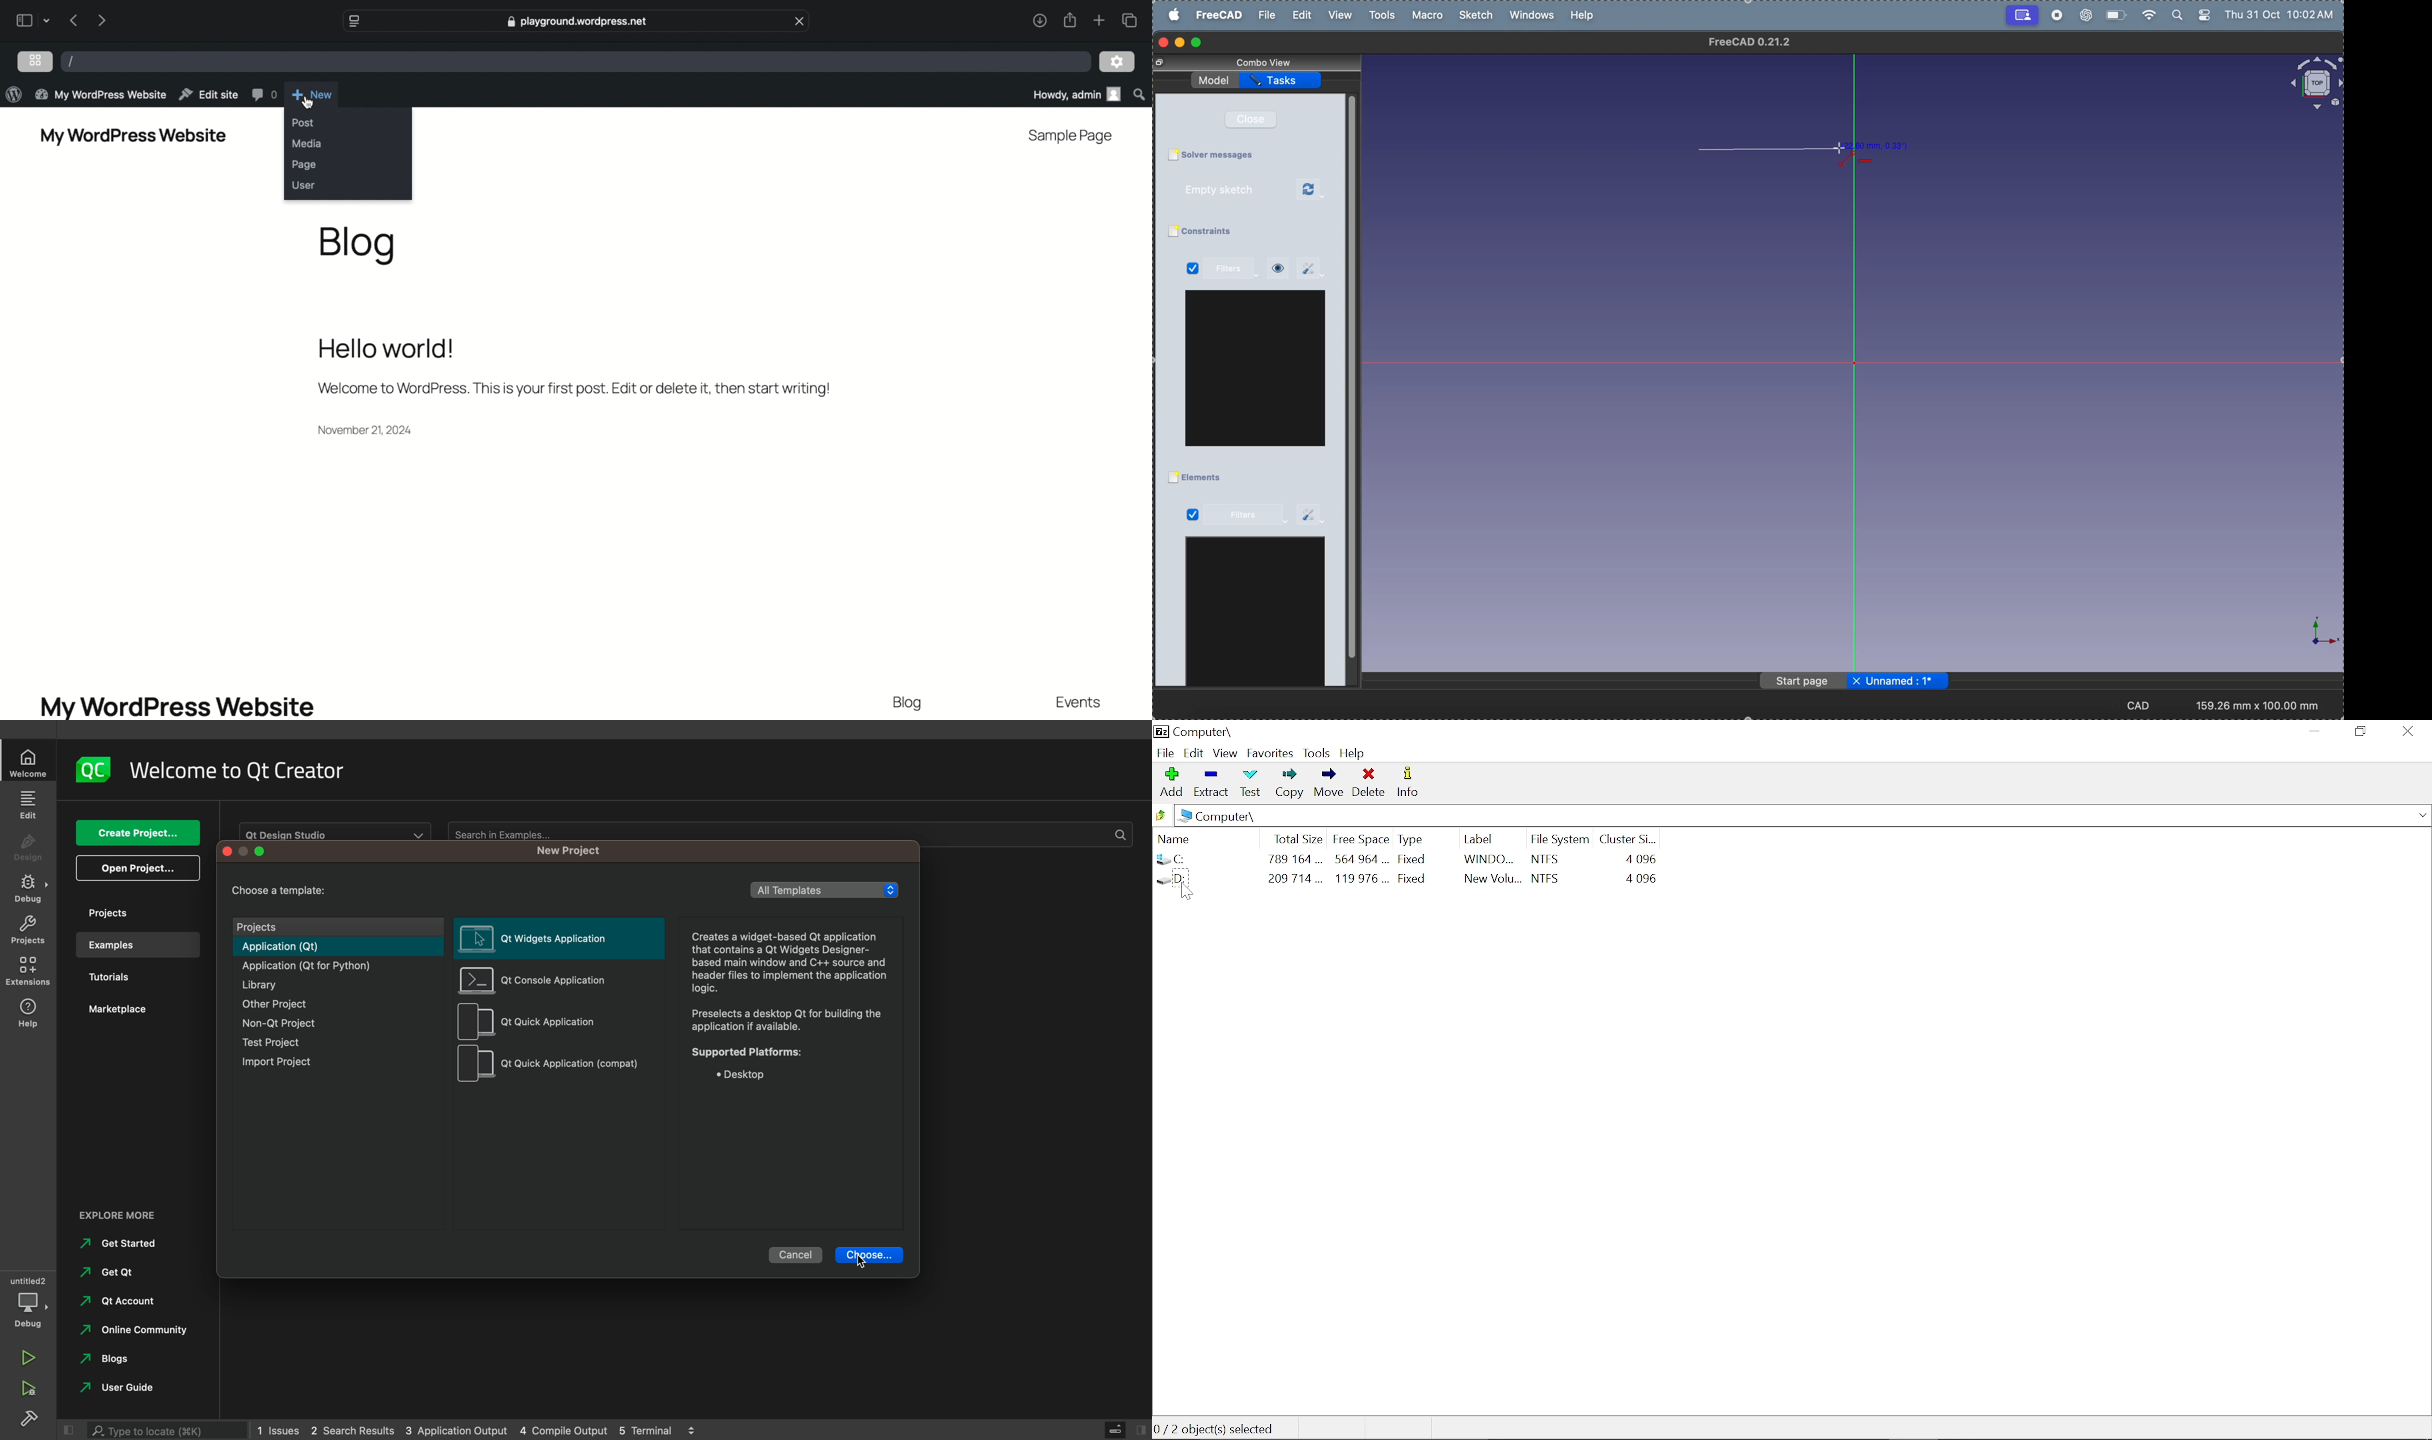  What do you see at coordinates (566, 1431) in the screenshot?
I see `4 console output` at bounding box center [566, 1431].